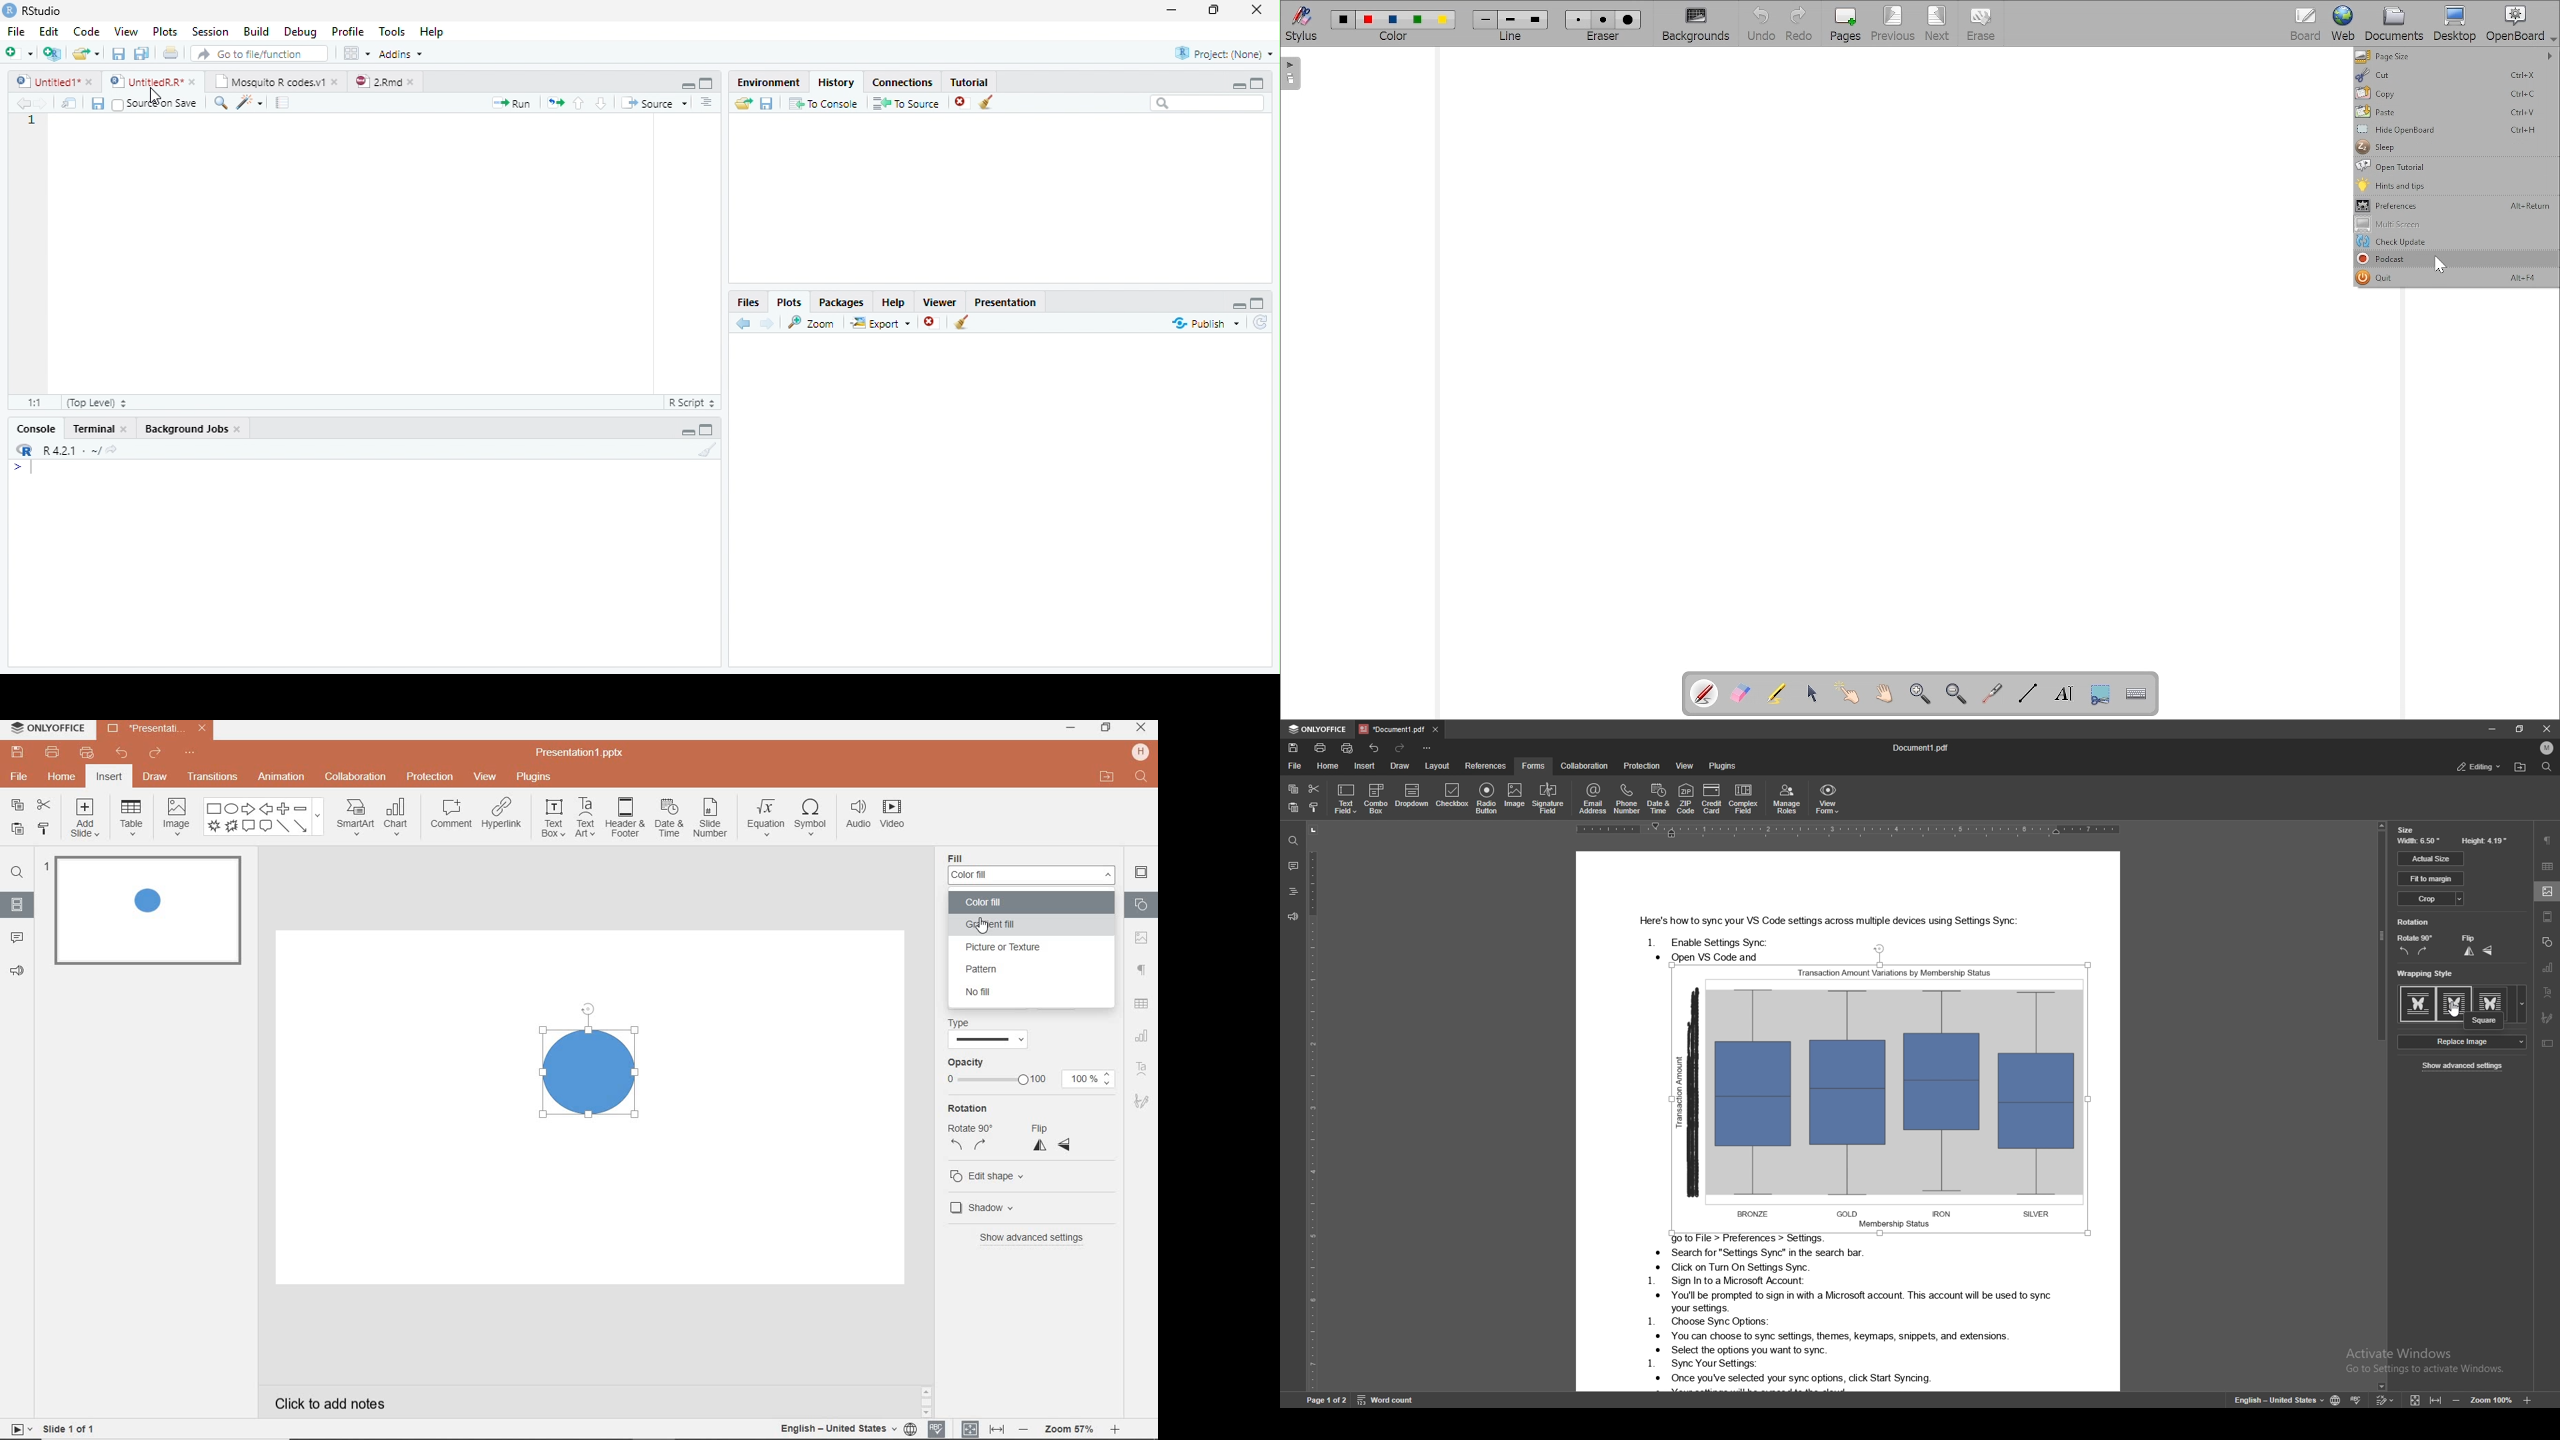 Image resolution: width=2576 pixels, height=1456 pixels. I want to click on text art, so click(2549, 991).